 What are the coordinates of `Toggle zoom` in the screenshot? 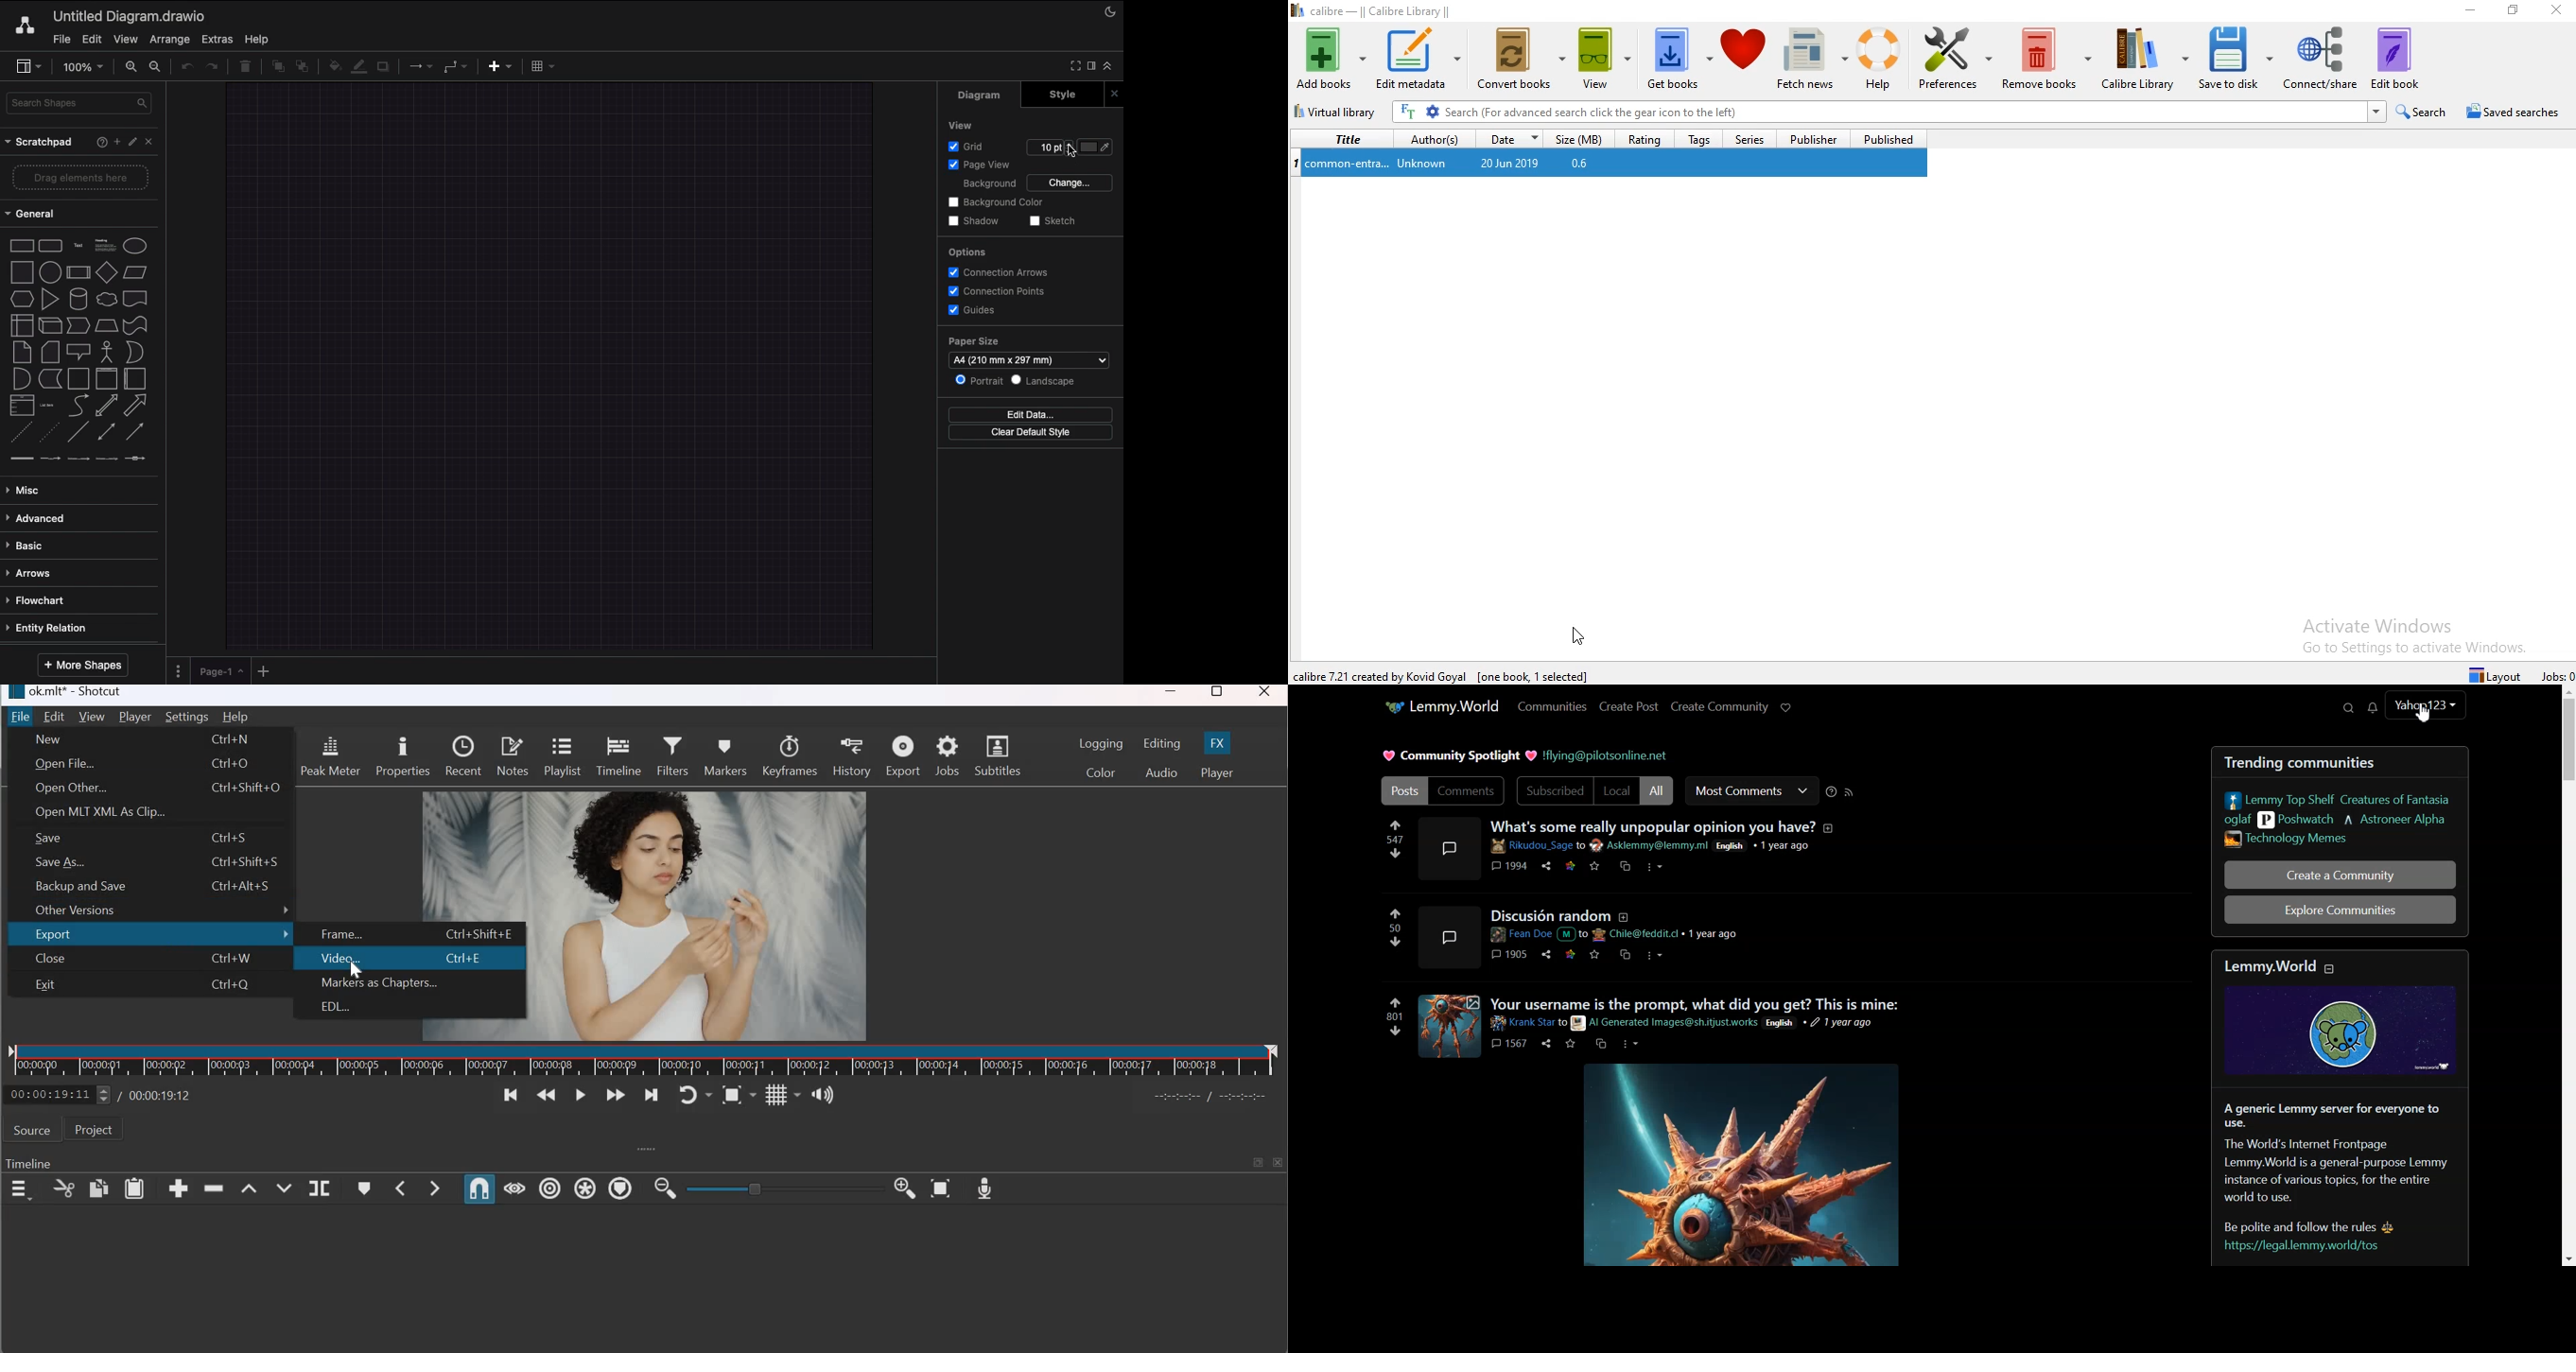 It's located at (739, 1094).